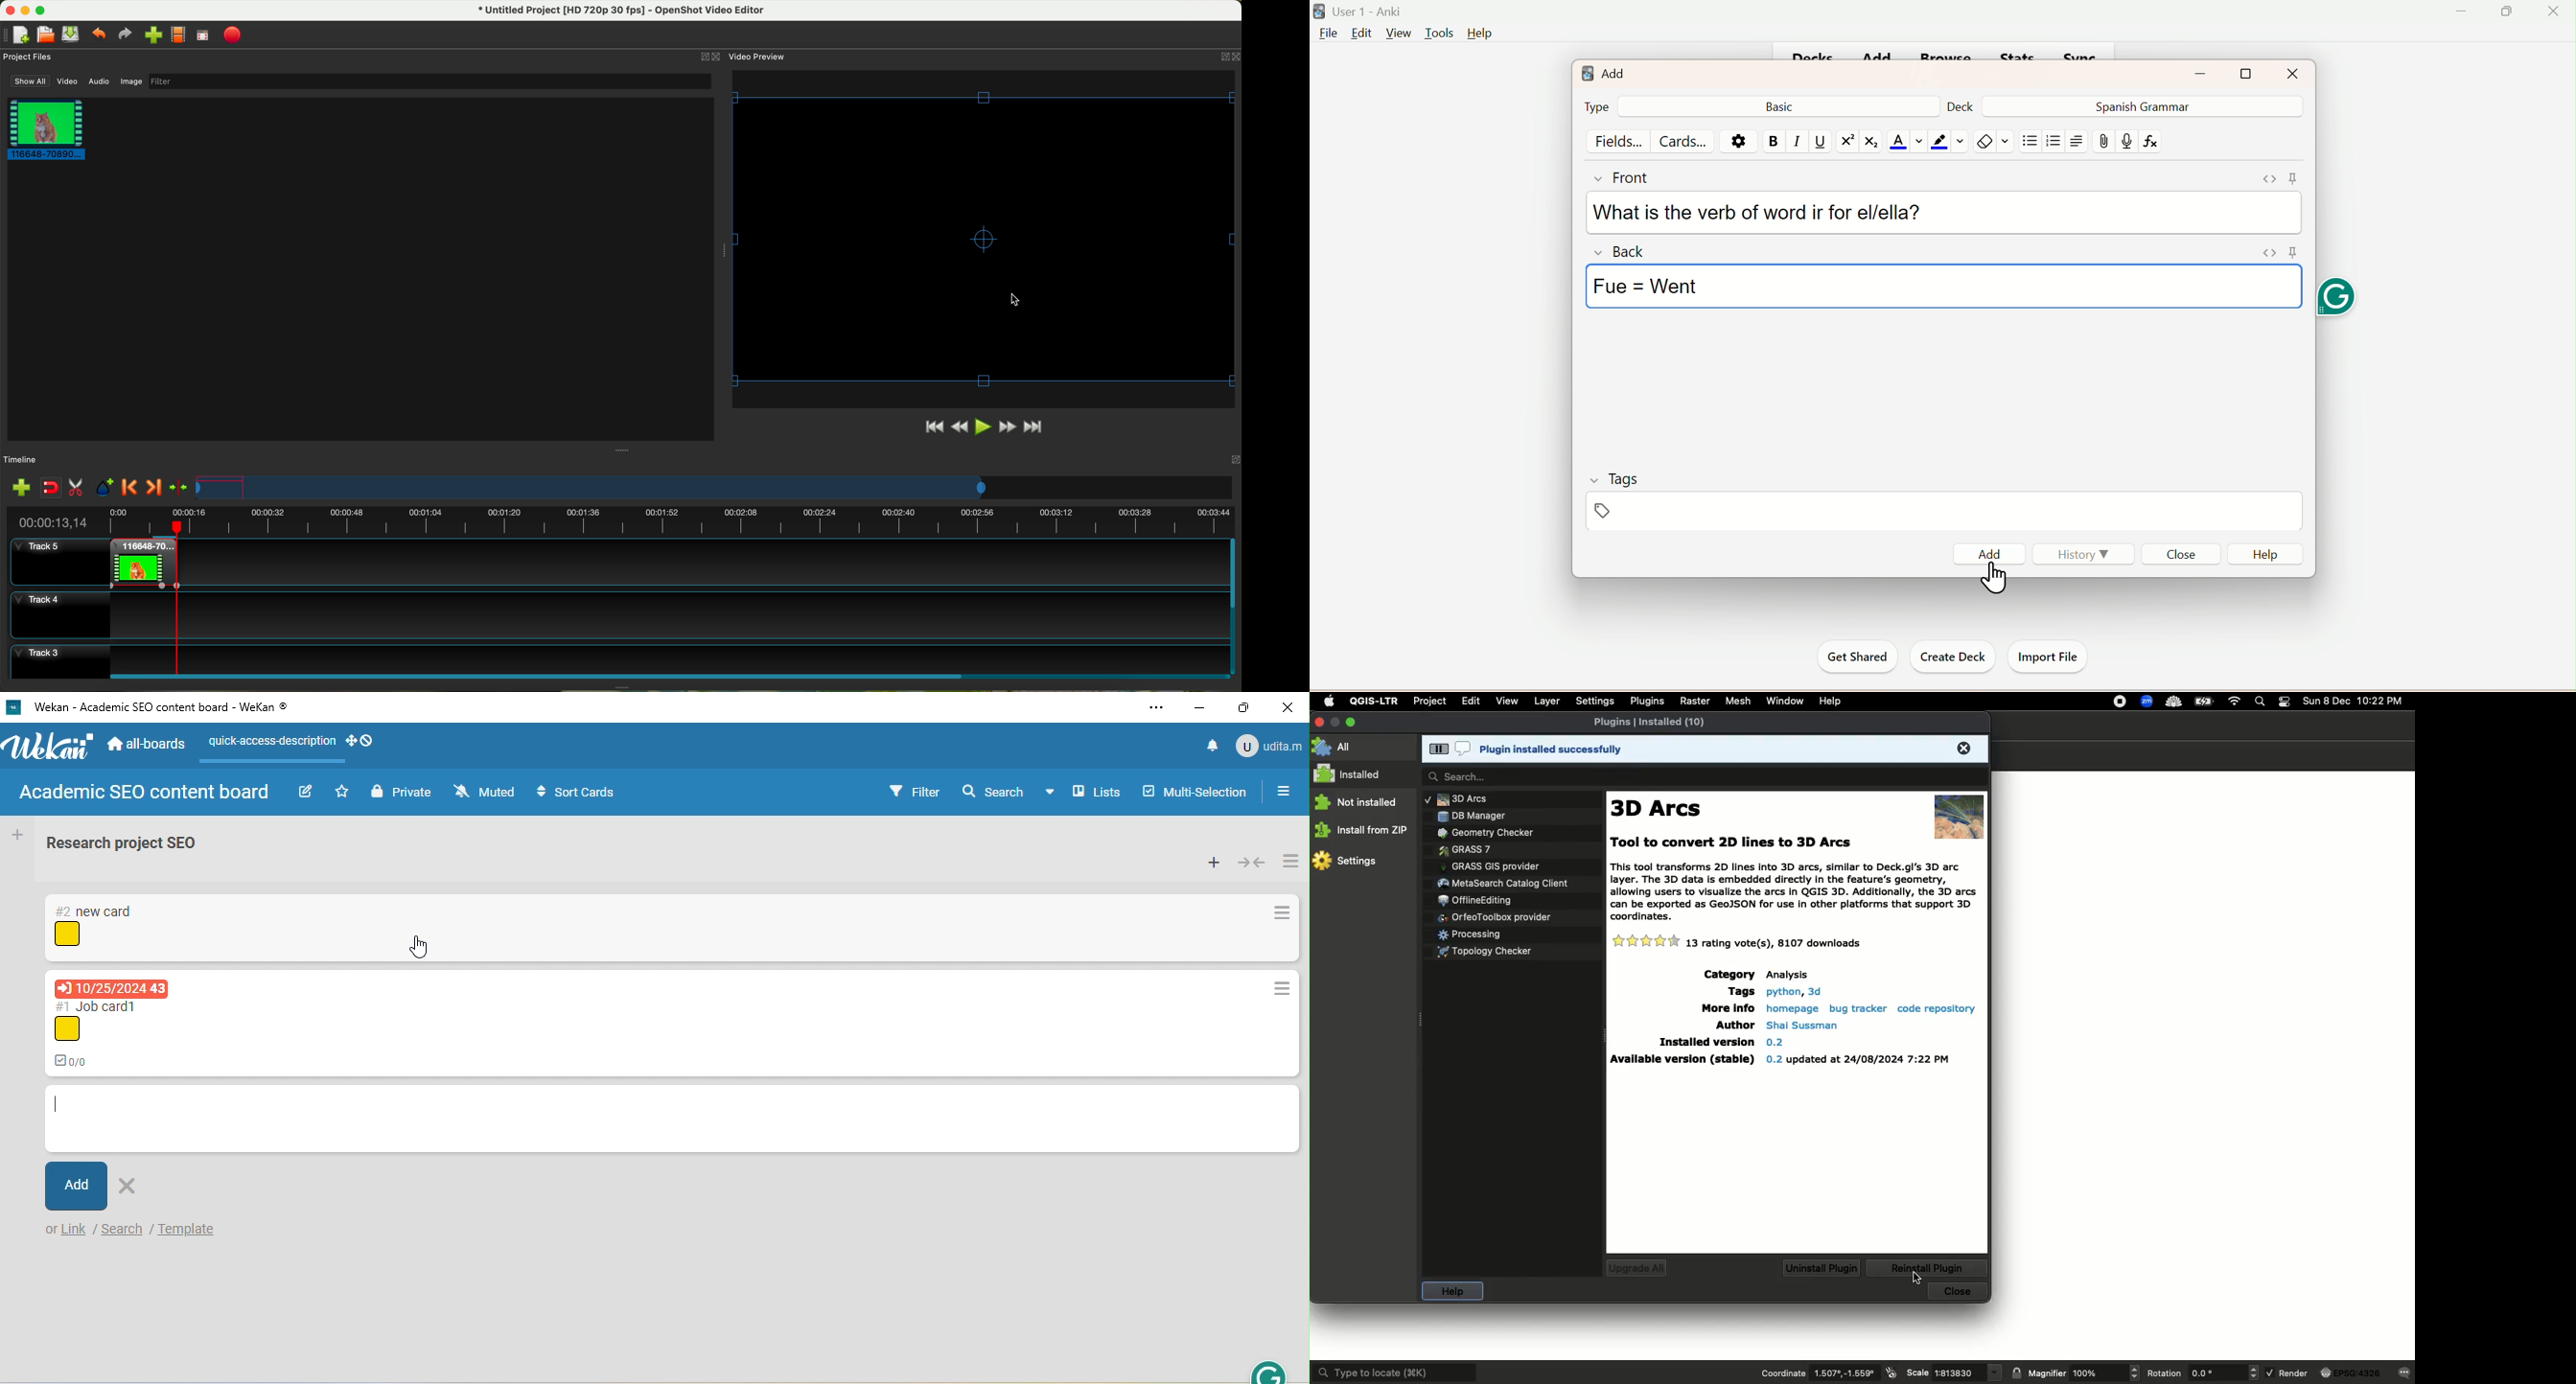 Image resolution: width=2576 pixels, height=1400 pixels. Describe the element at coordinates (139, 564) in the screenshot. I see `right click` at that location.